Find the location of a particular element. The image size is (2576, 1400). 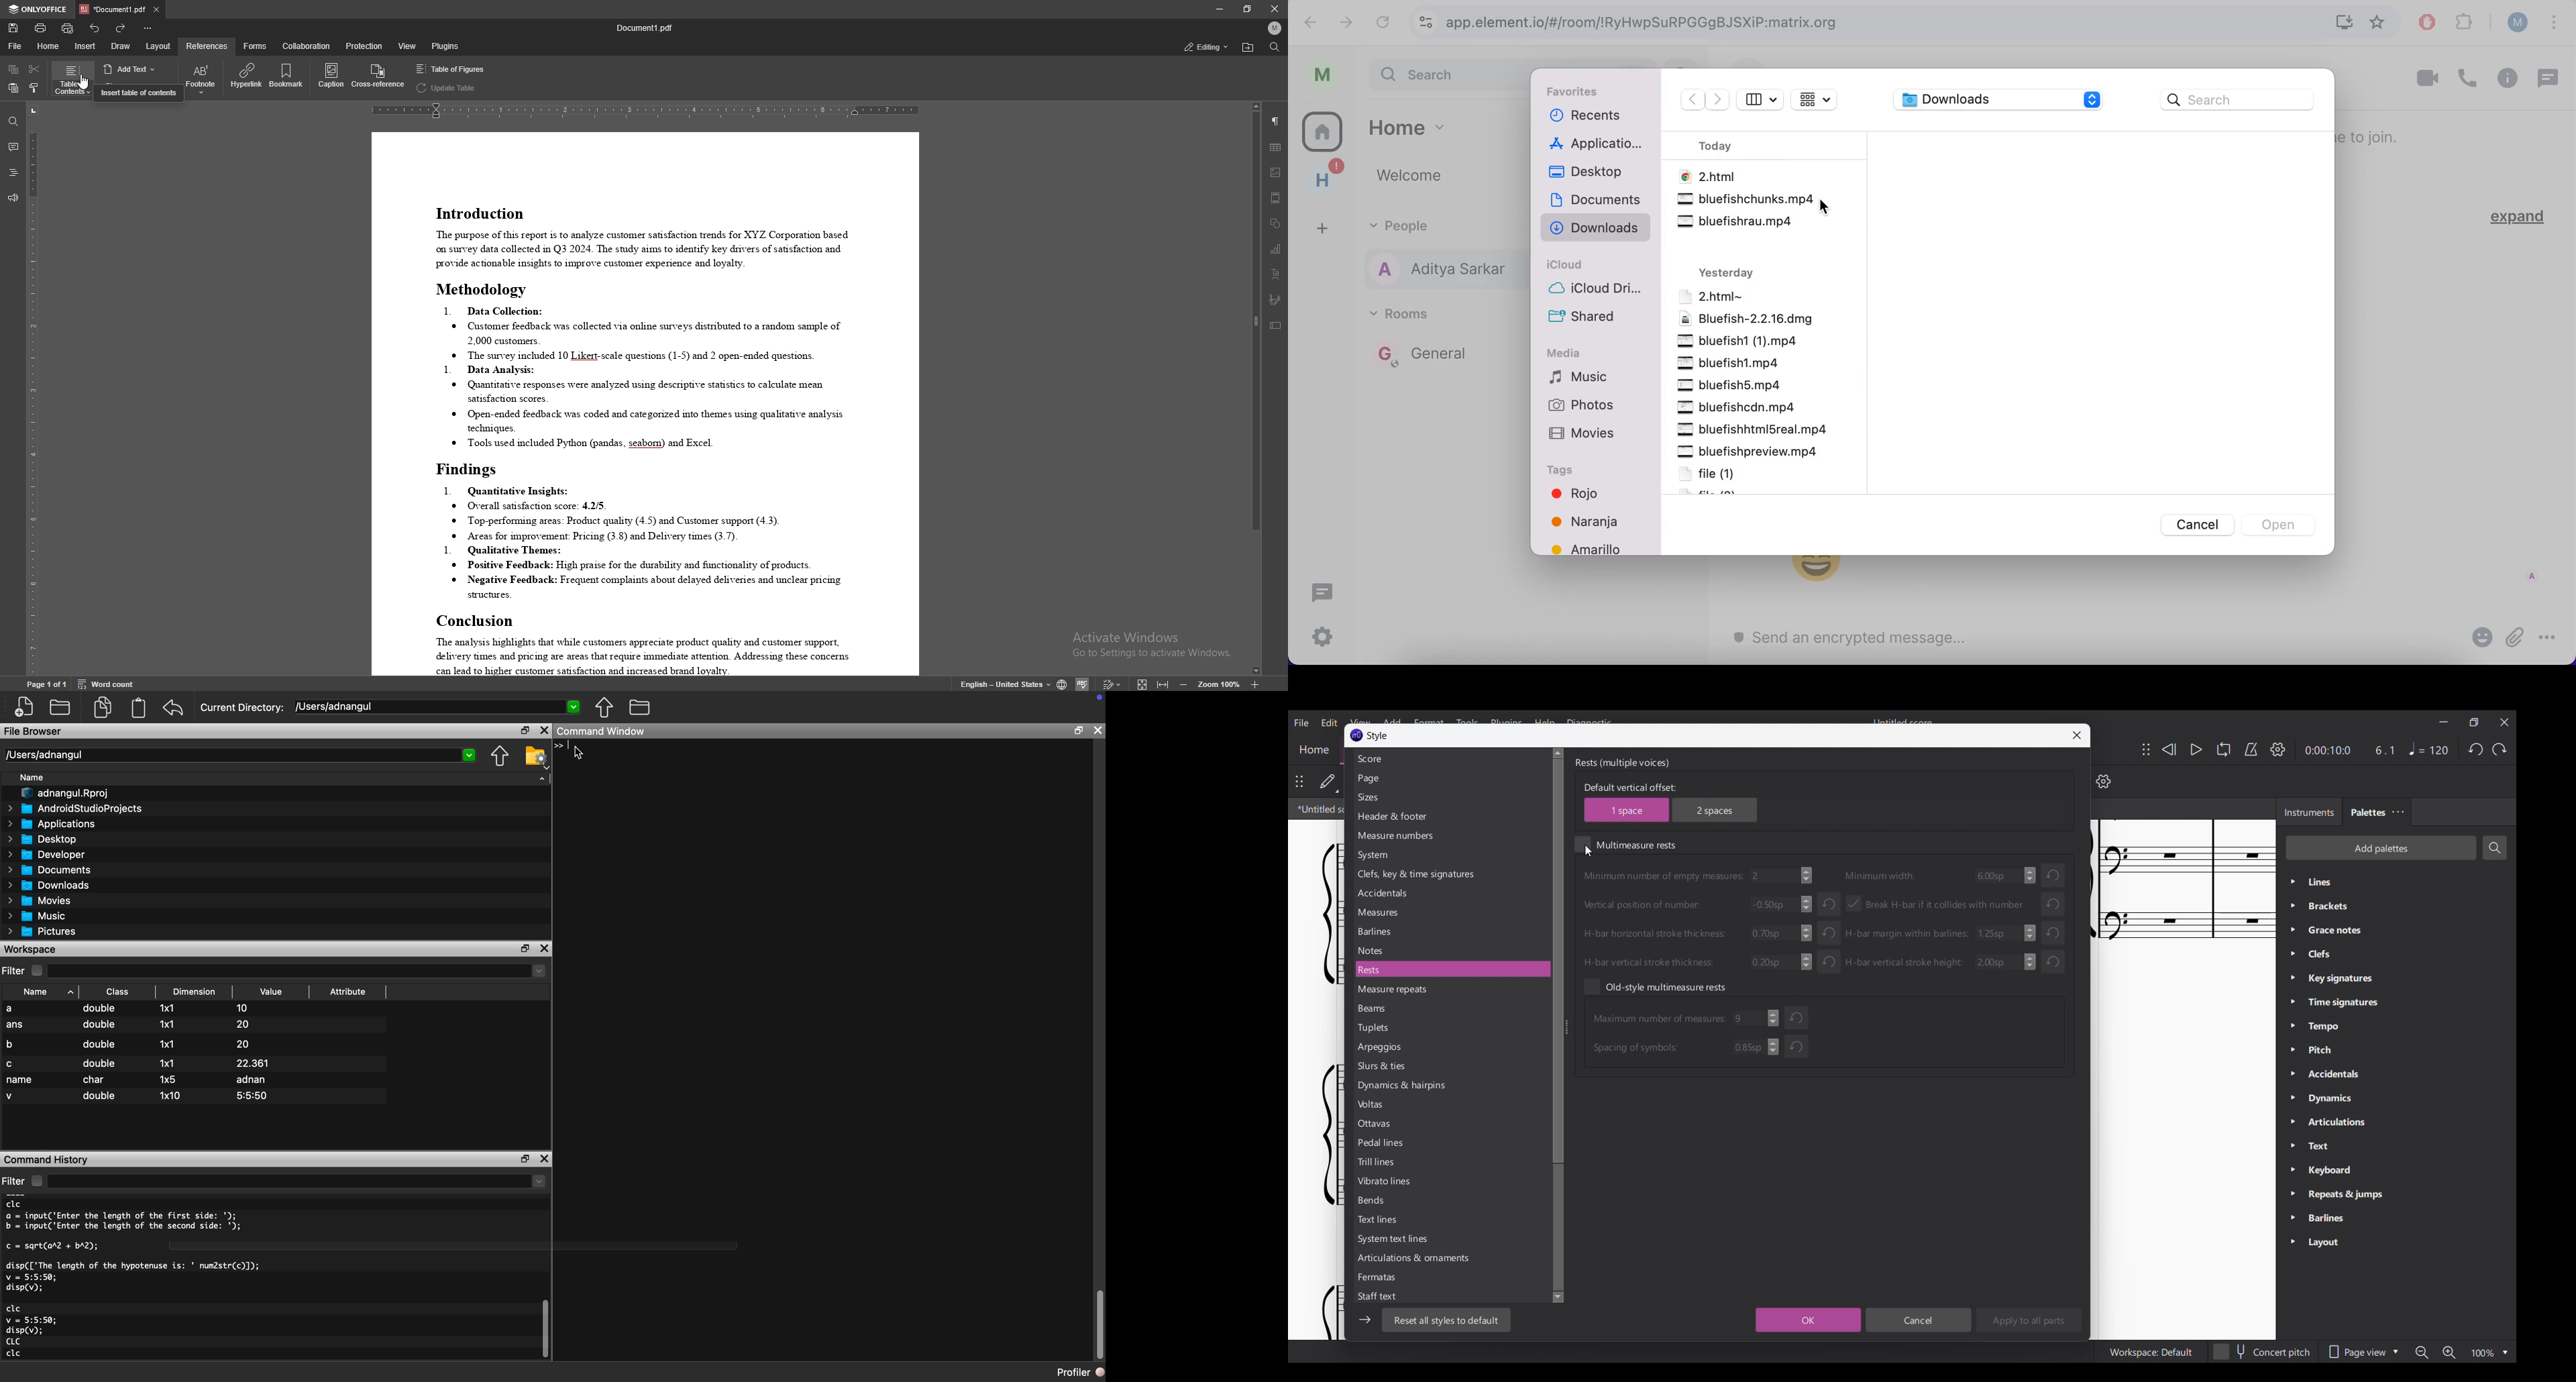

copy is located at coordinates (15, 68).